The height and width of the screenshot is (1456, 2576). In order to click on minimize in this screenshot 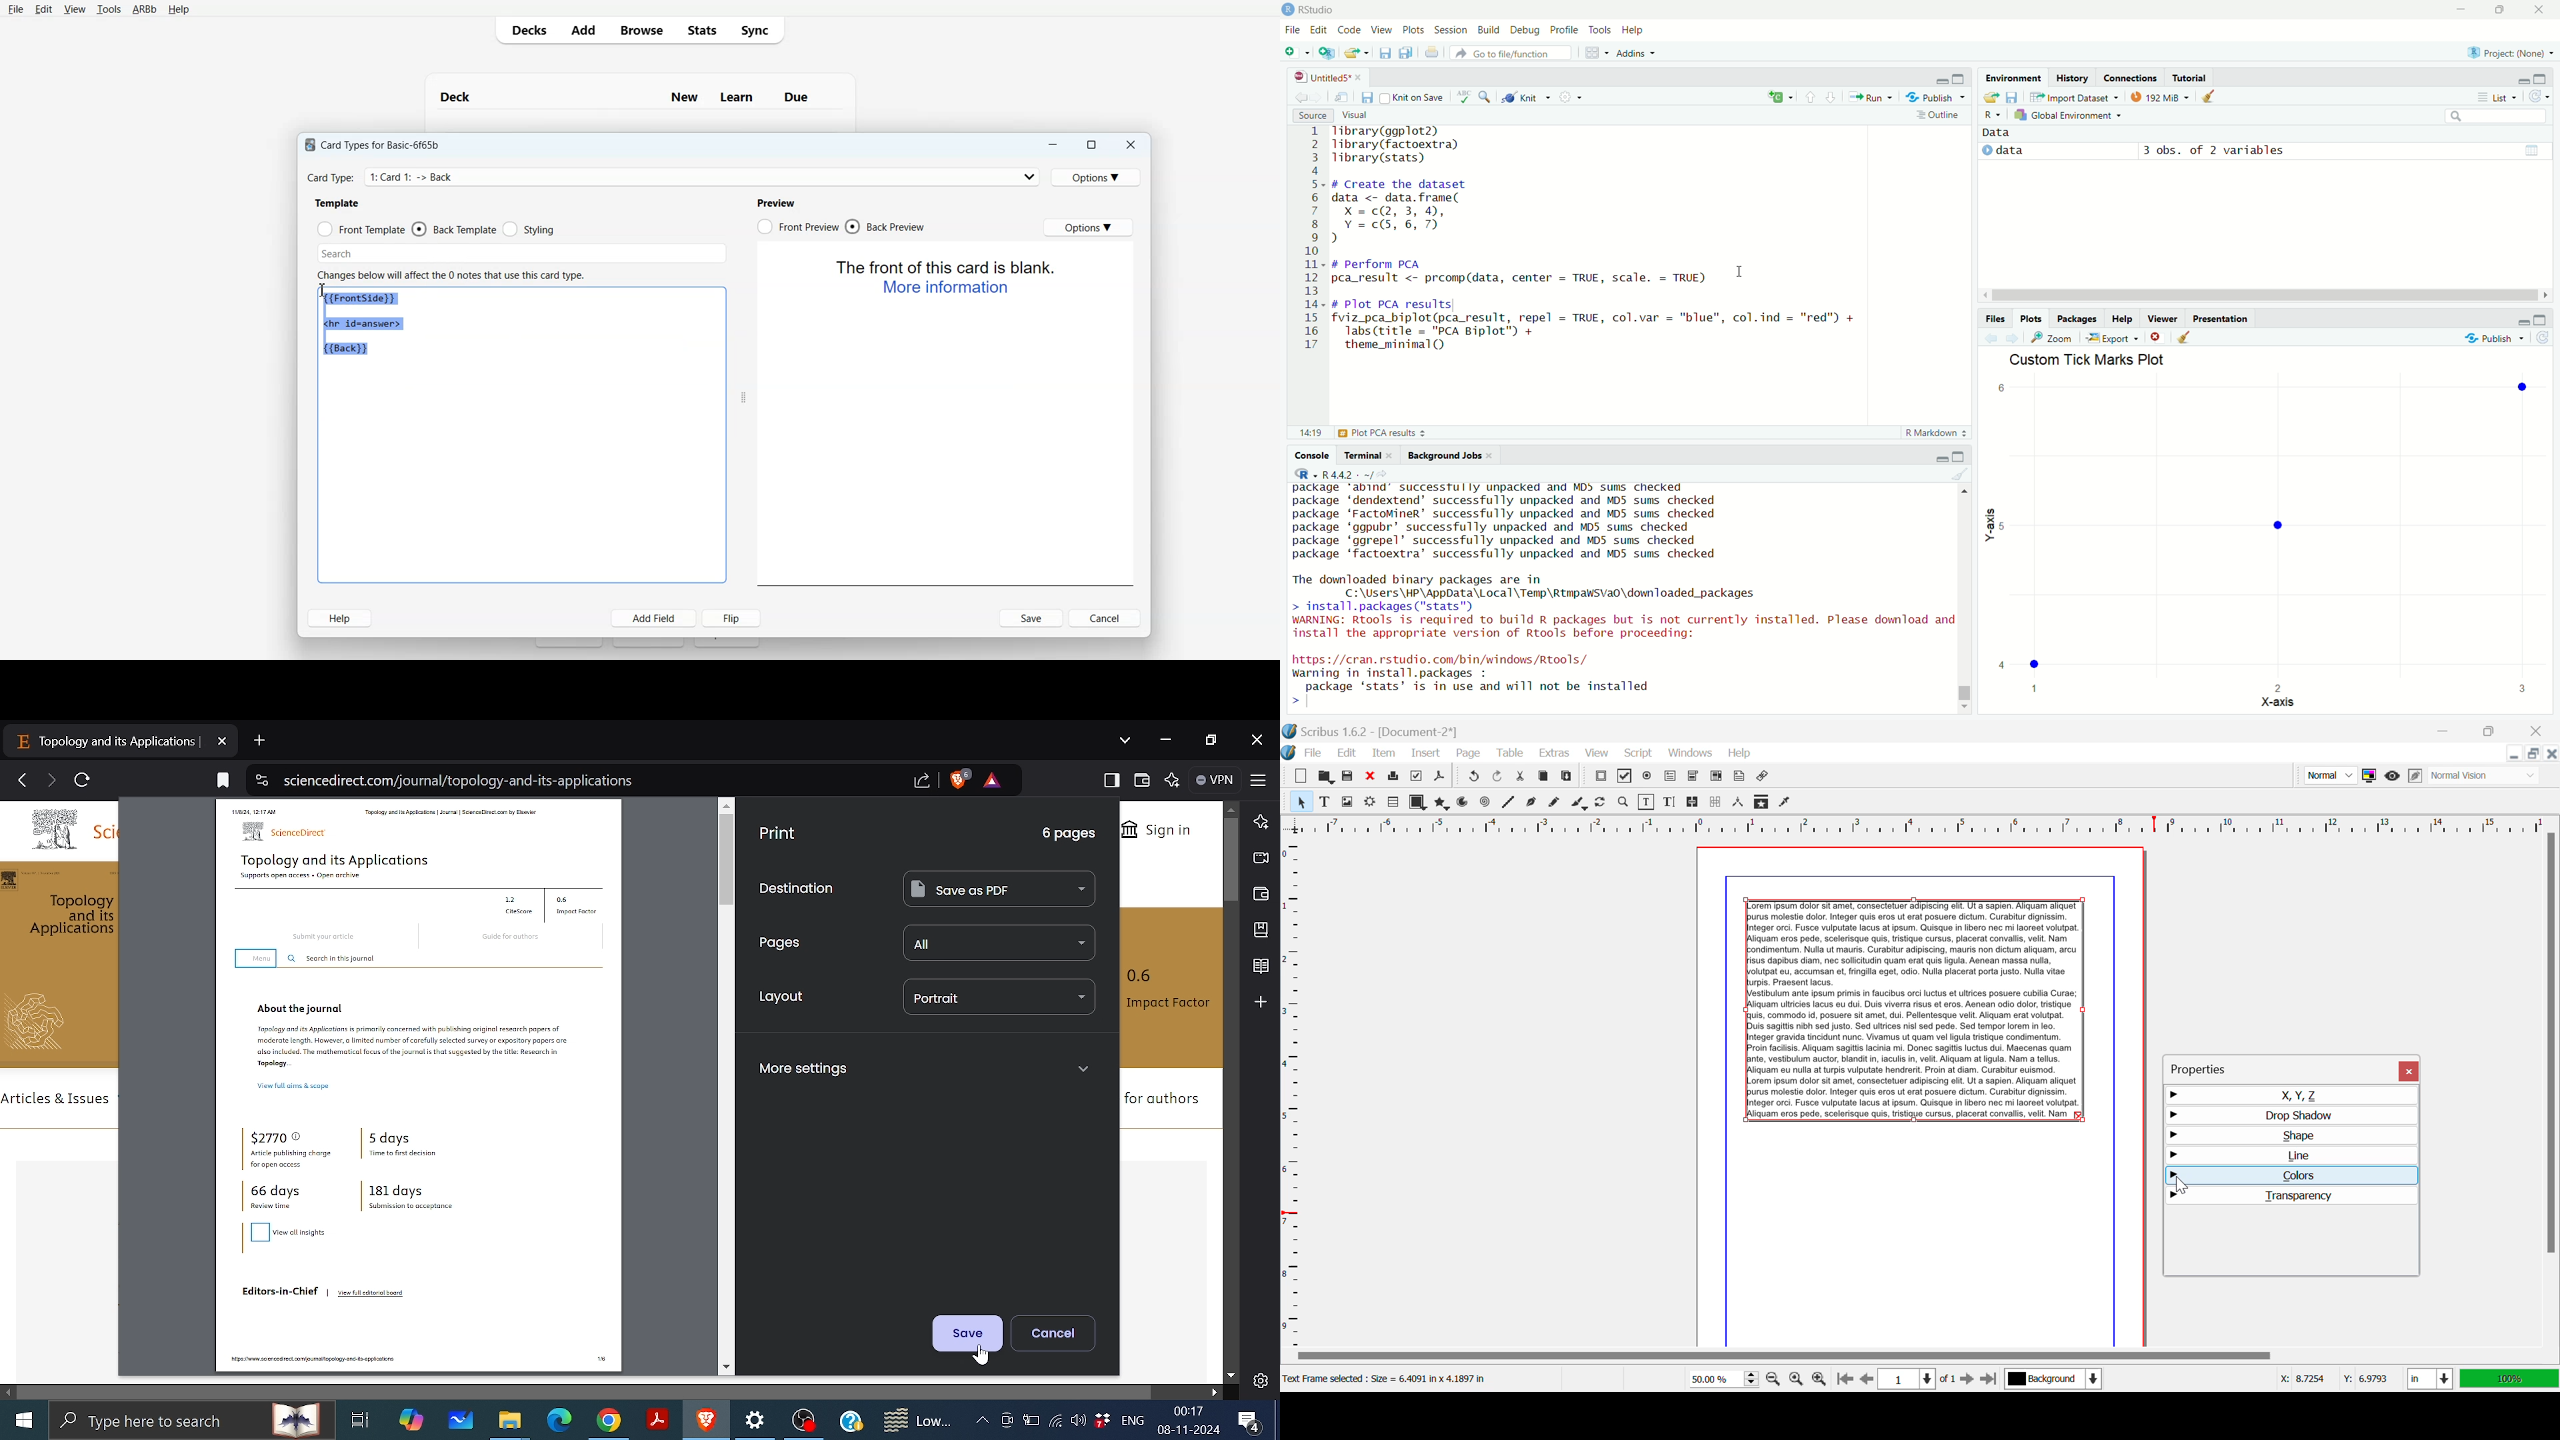, I will do `click(2461, 9)`.